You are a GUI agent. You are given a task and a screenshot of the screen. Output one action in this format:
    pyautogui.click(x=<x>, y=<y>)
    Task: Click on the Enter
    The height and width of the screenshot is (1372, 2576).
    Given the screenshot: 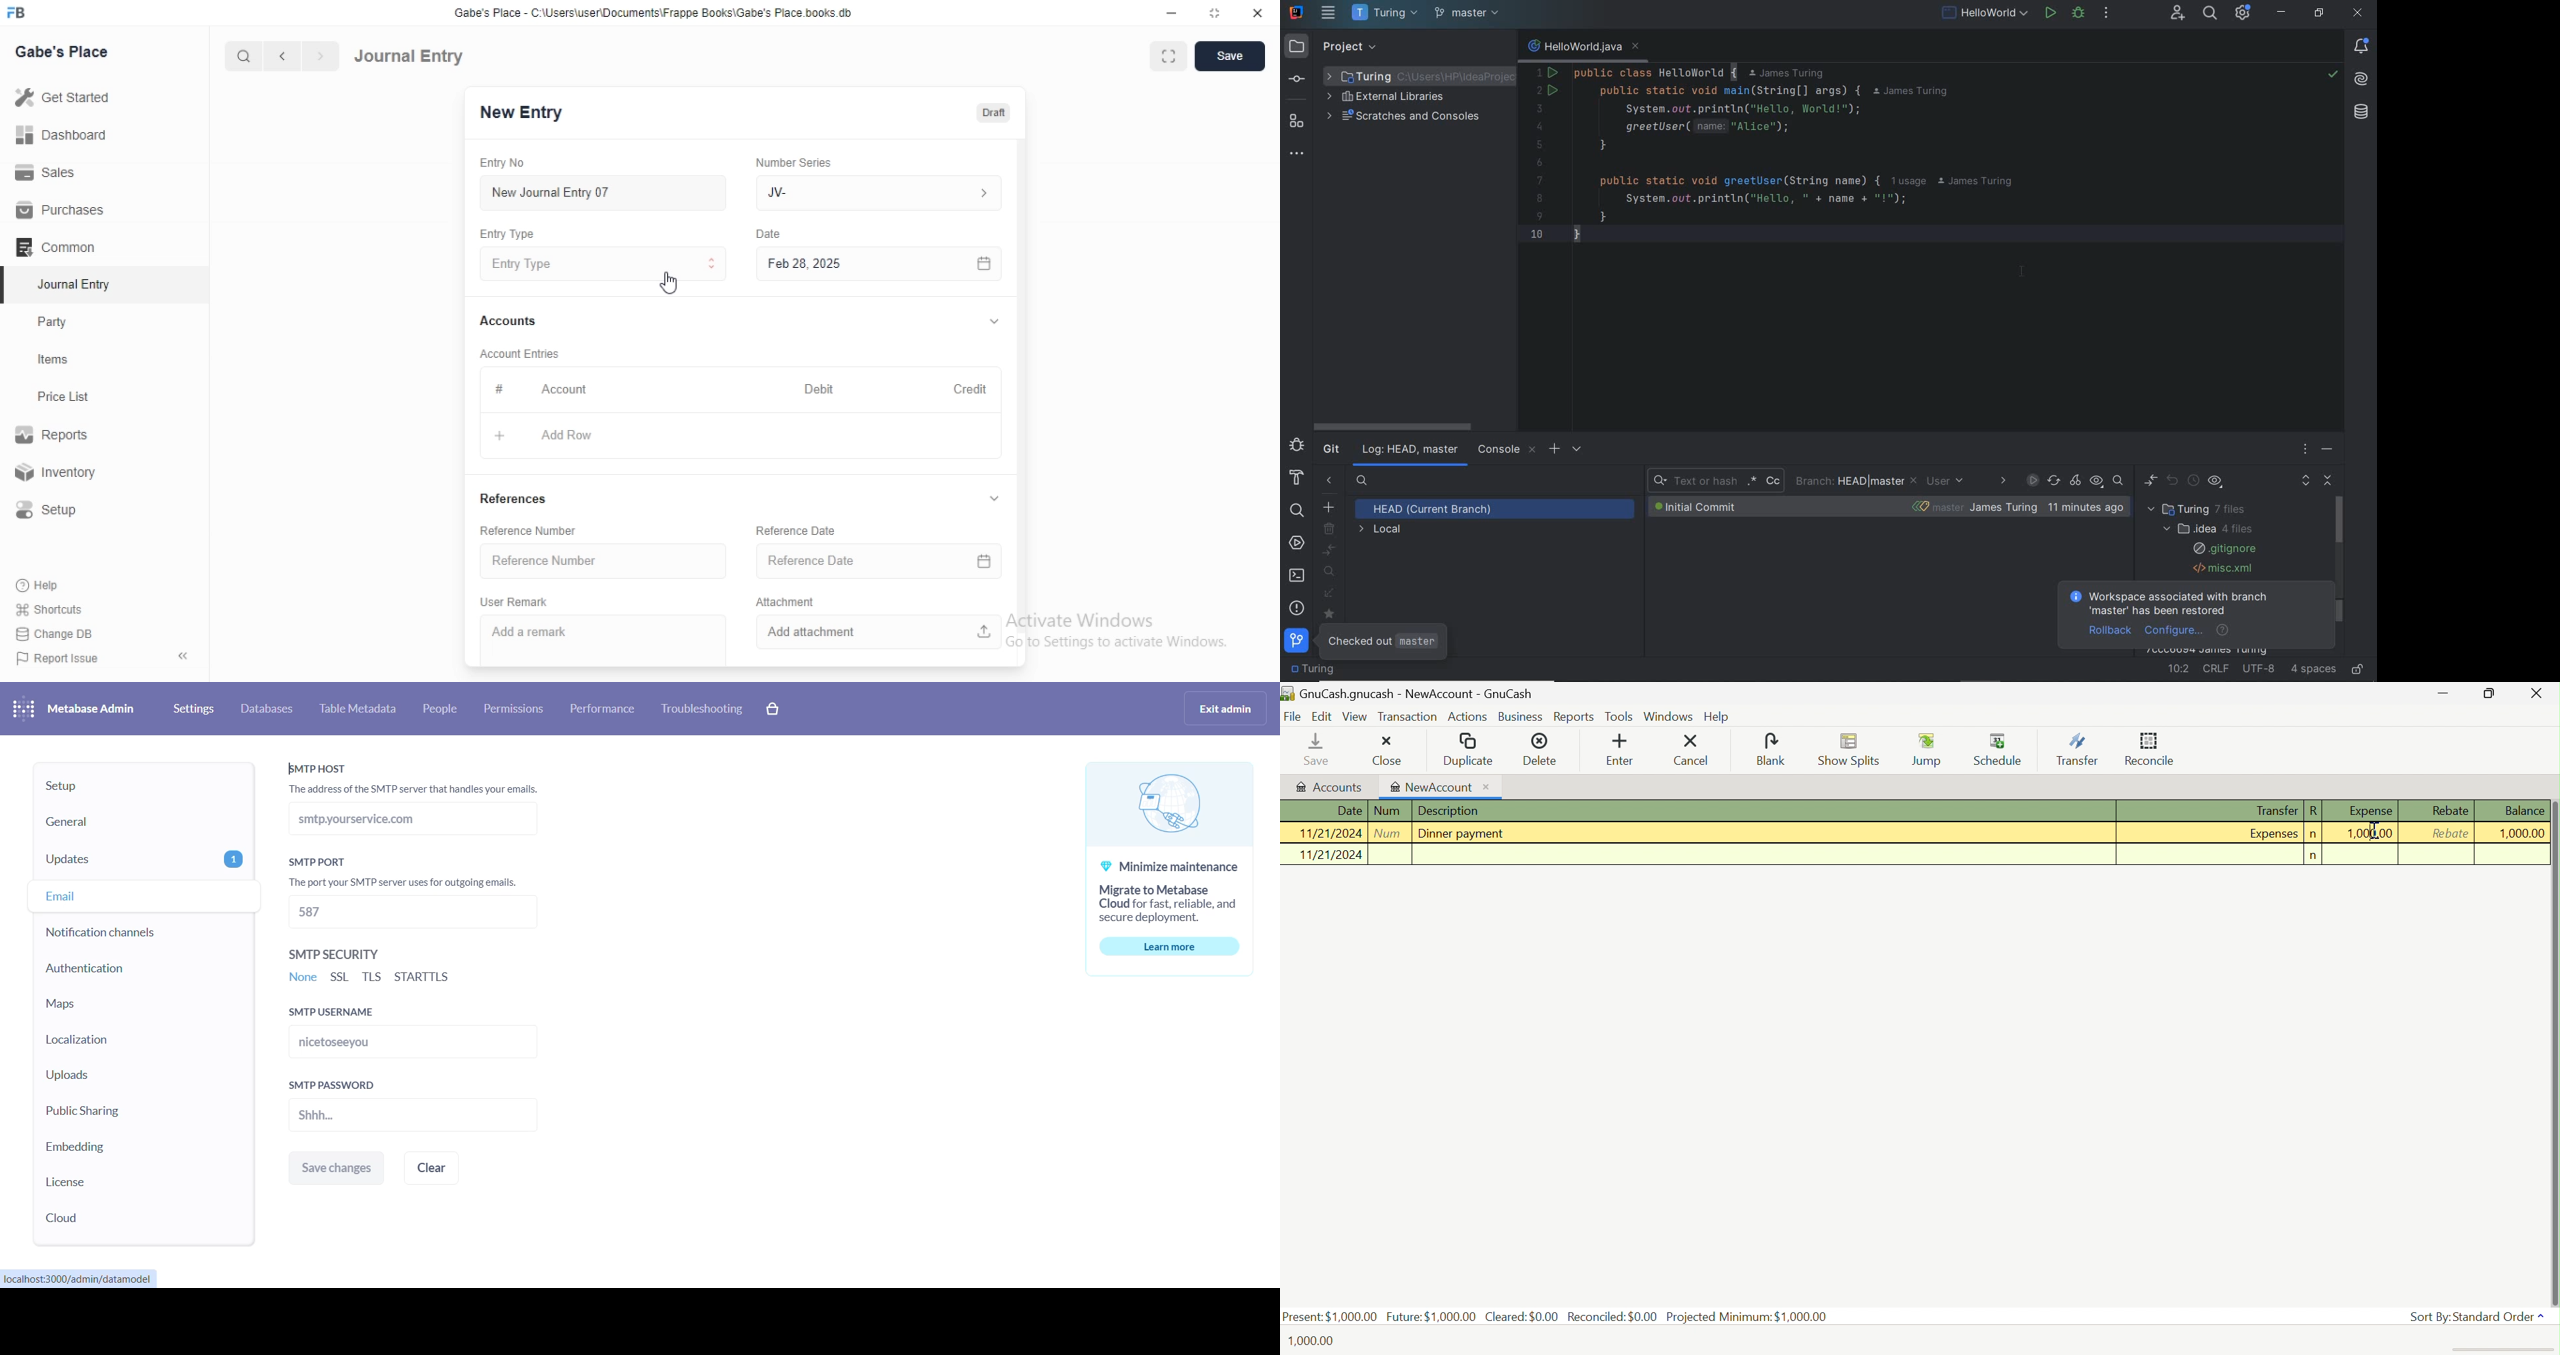 What is the action you would take?
    pyautogui.click(x=1621, y=749)
    